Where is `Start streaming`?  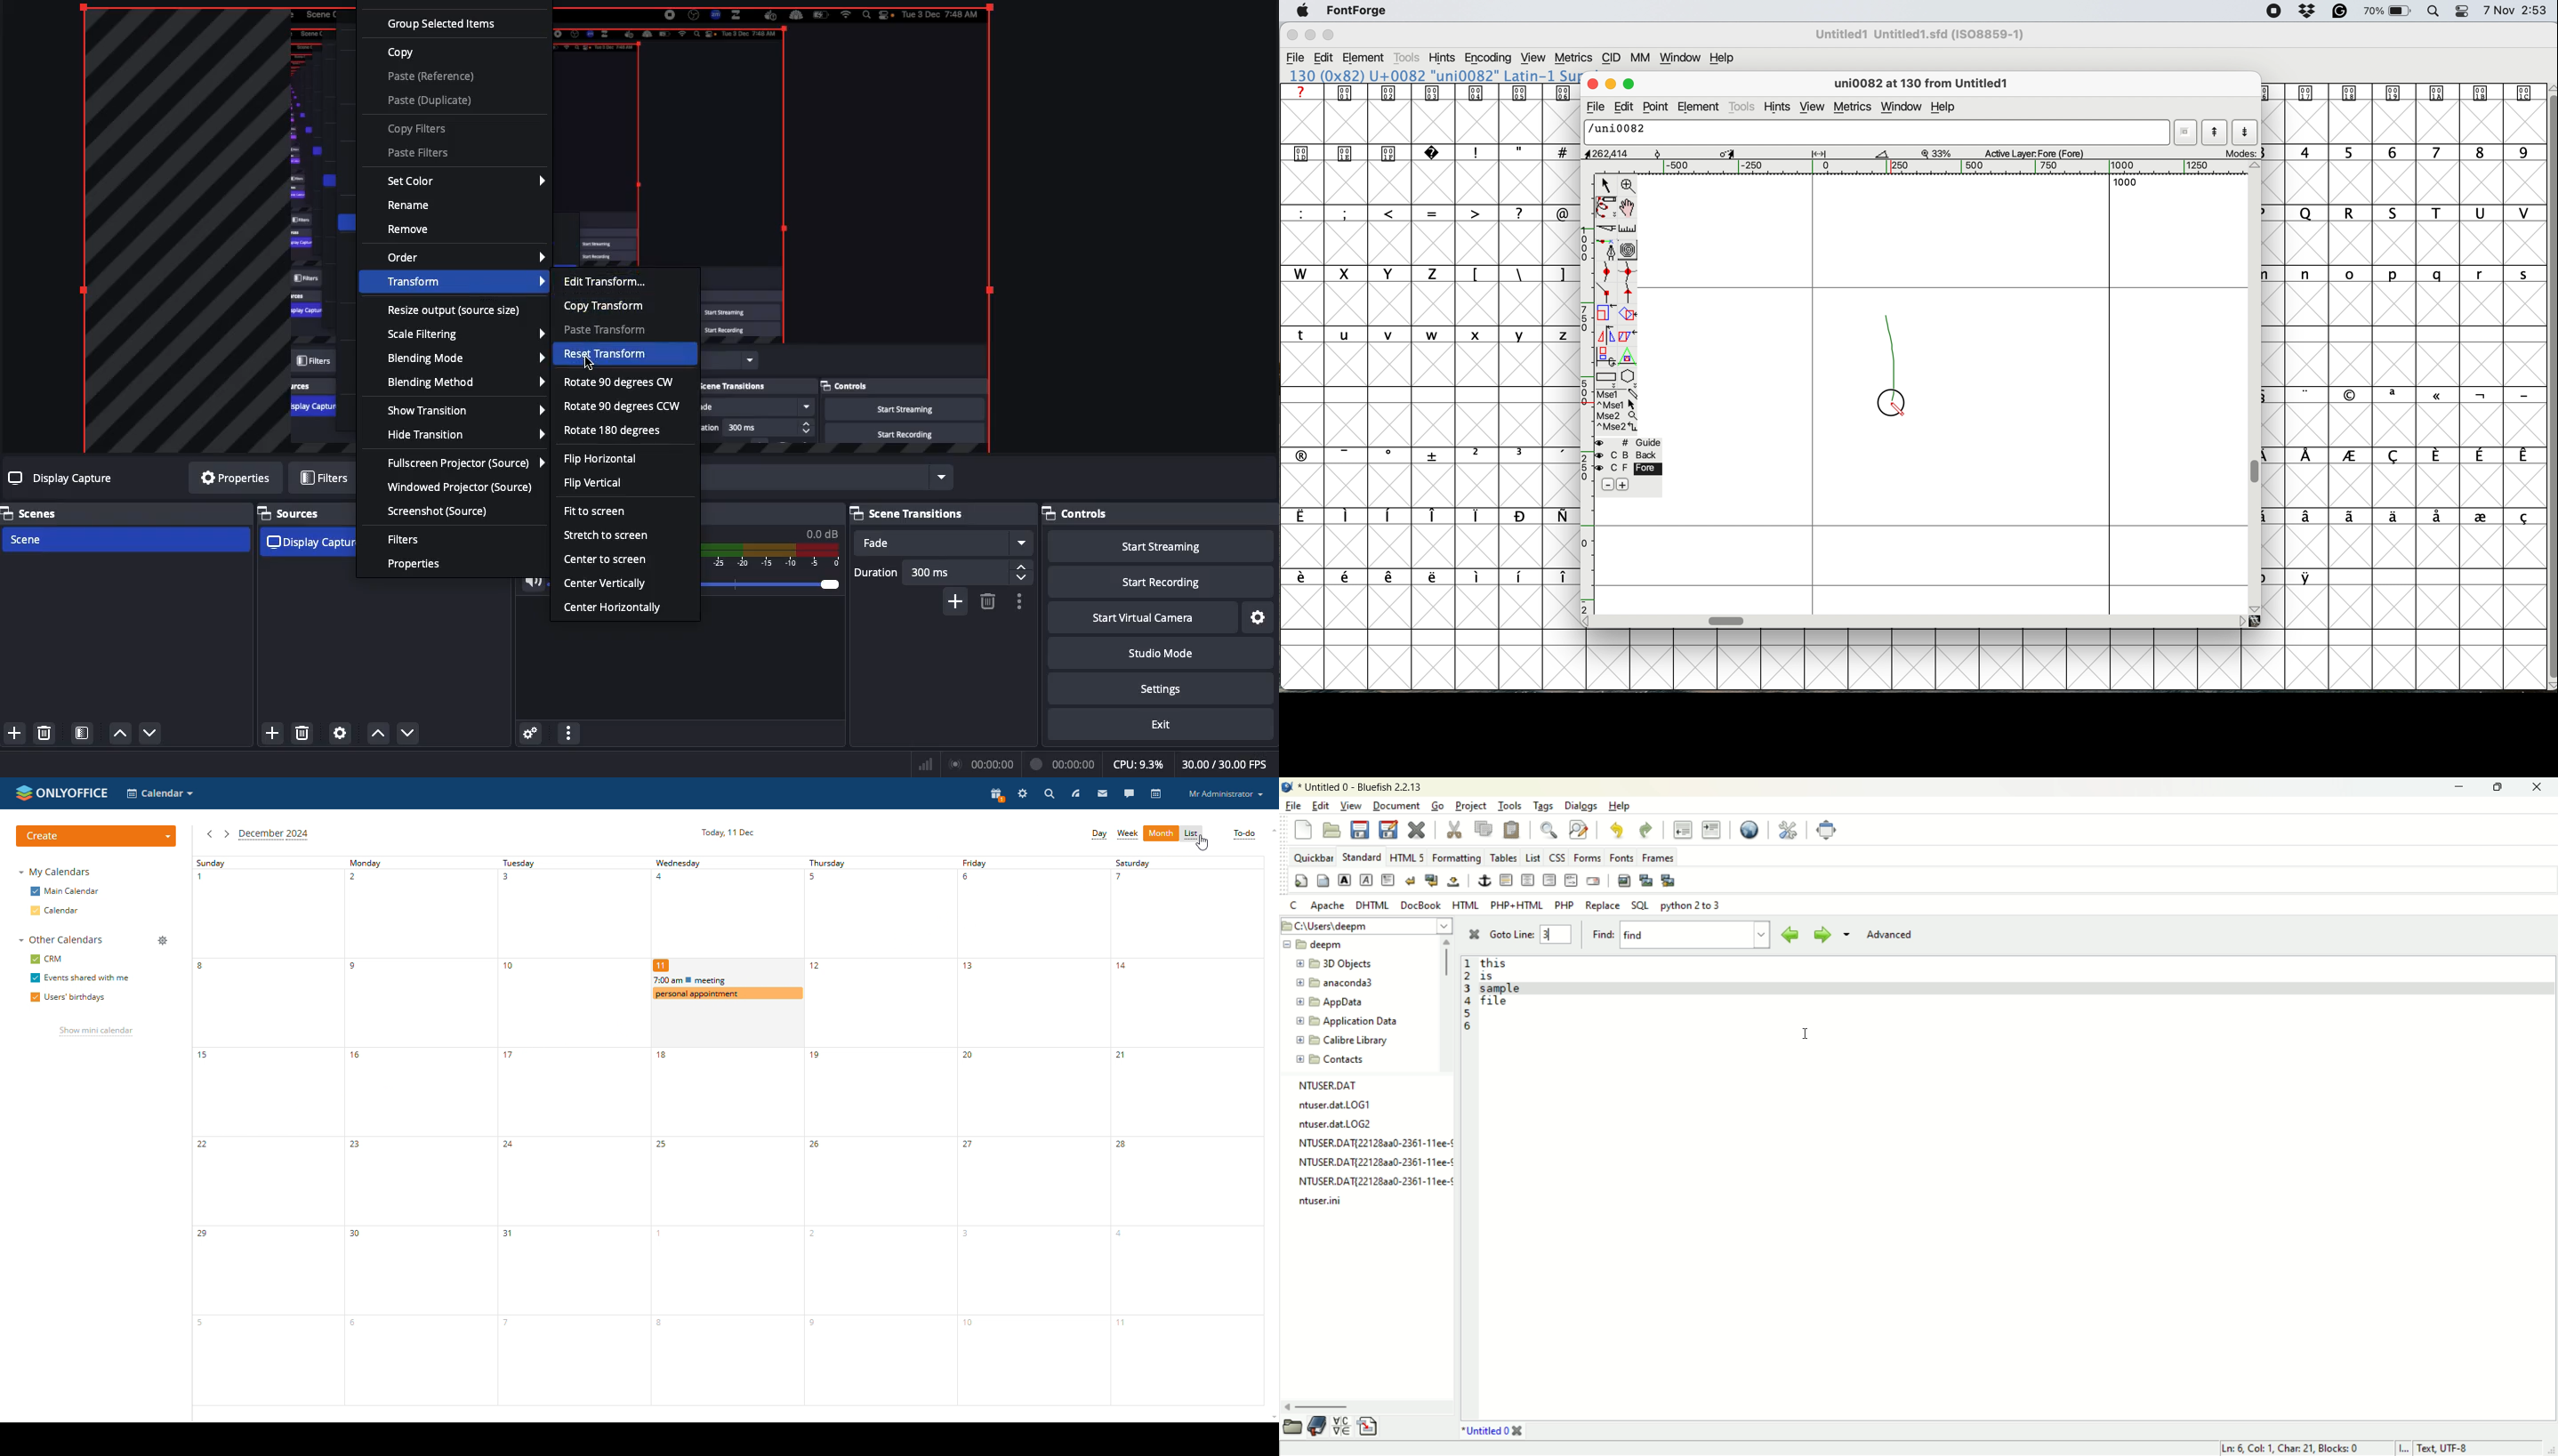 Start streaming is located at coordinates (1162, 547).